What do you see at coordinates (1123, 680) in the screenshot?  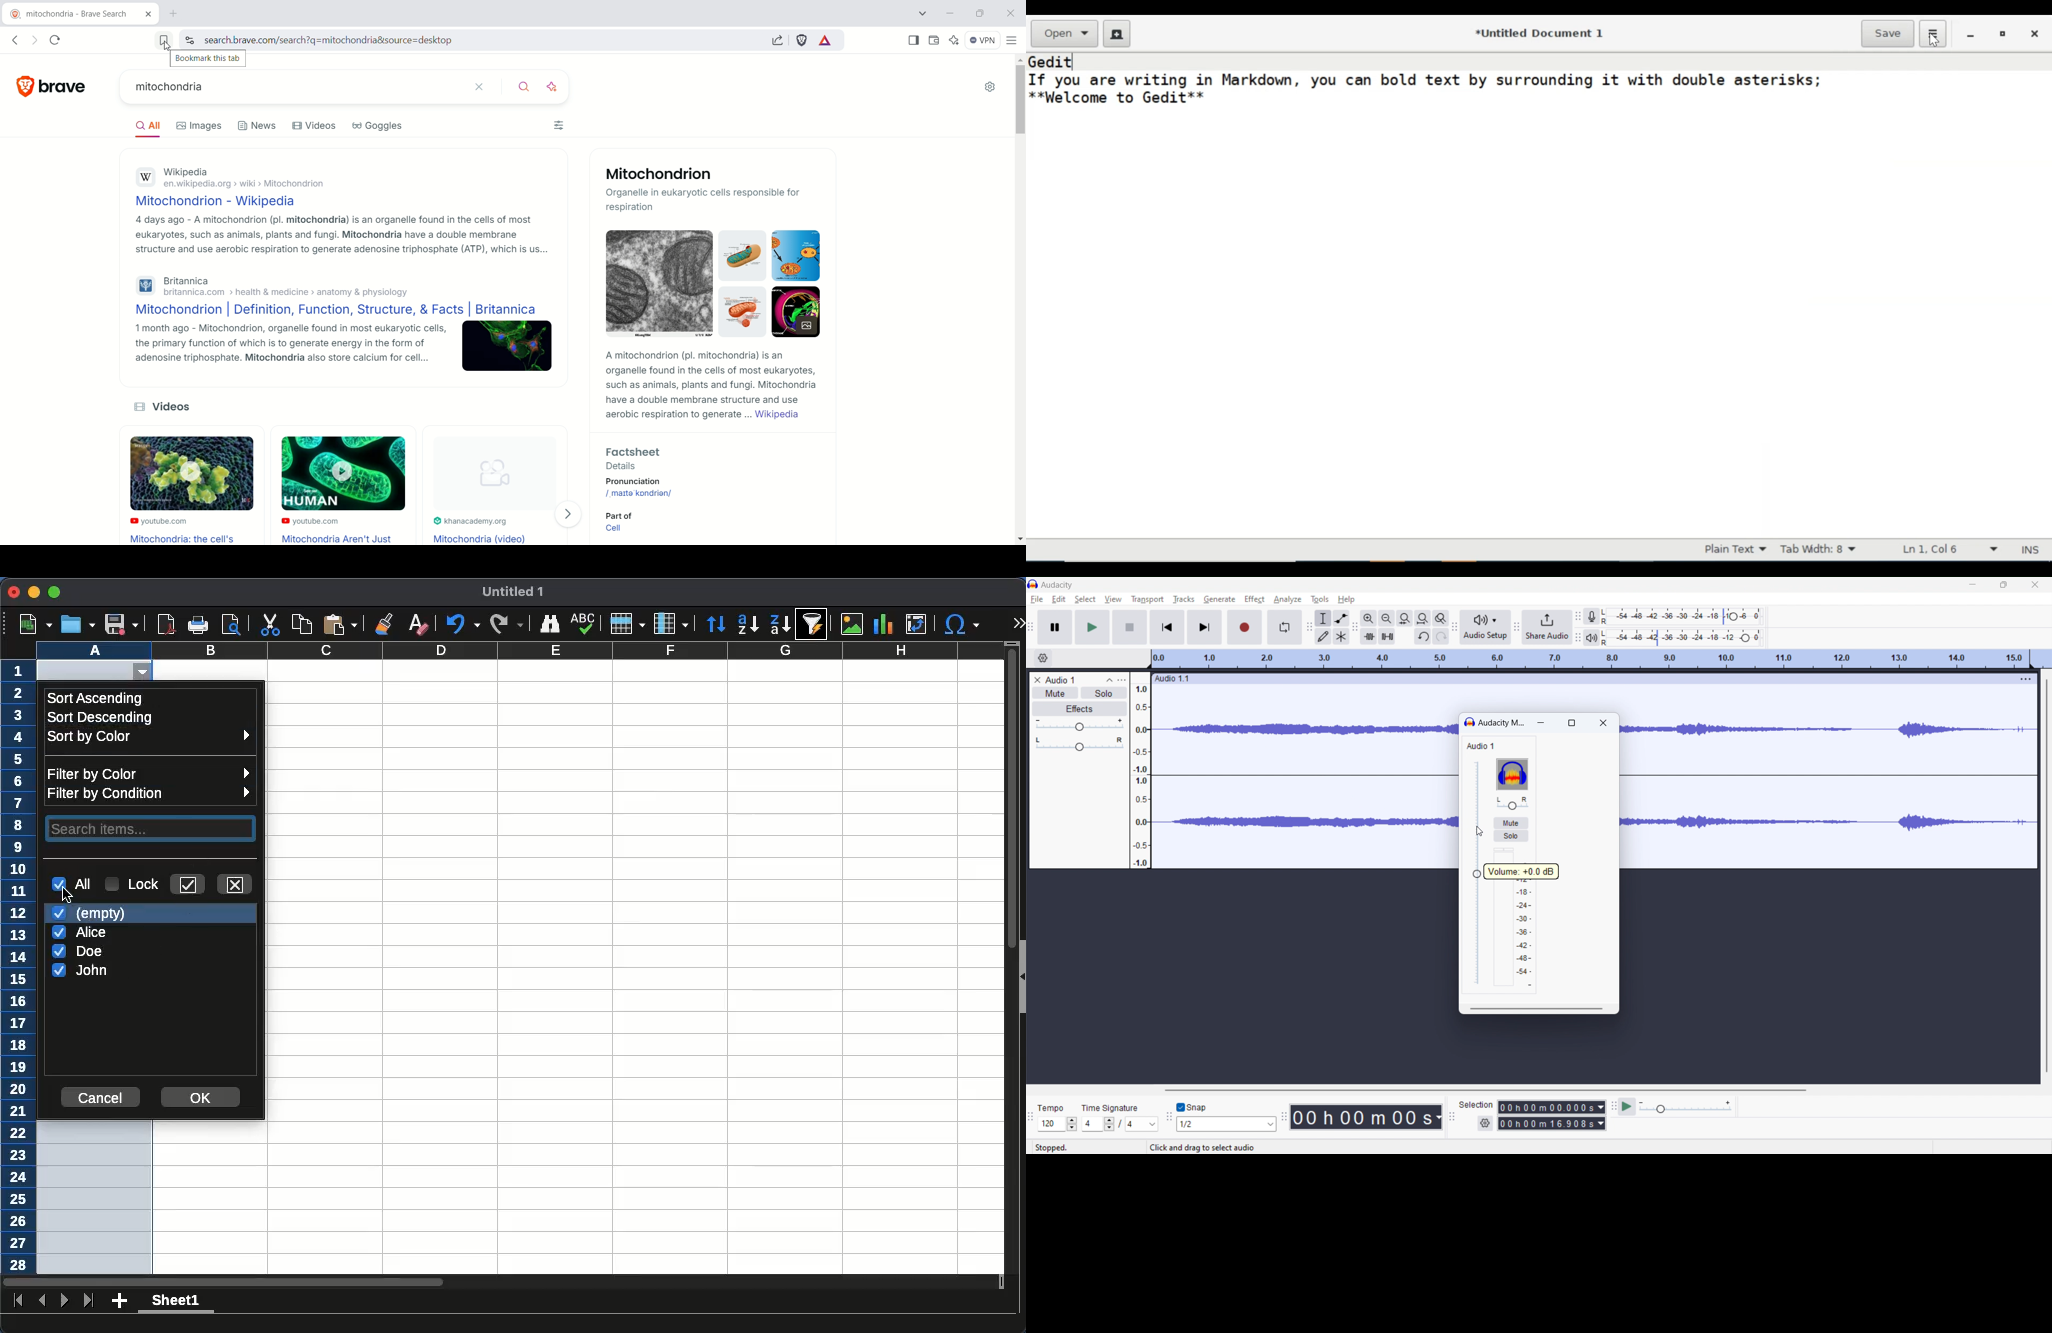 I see `view menu` at bounding box center [1123, 680].